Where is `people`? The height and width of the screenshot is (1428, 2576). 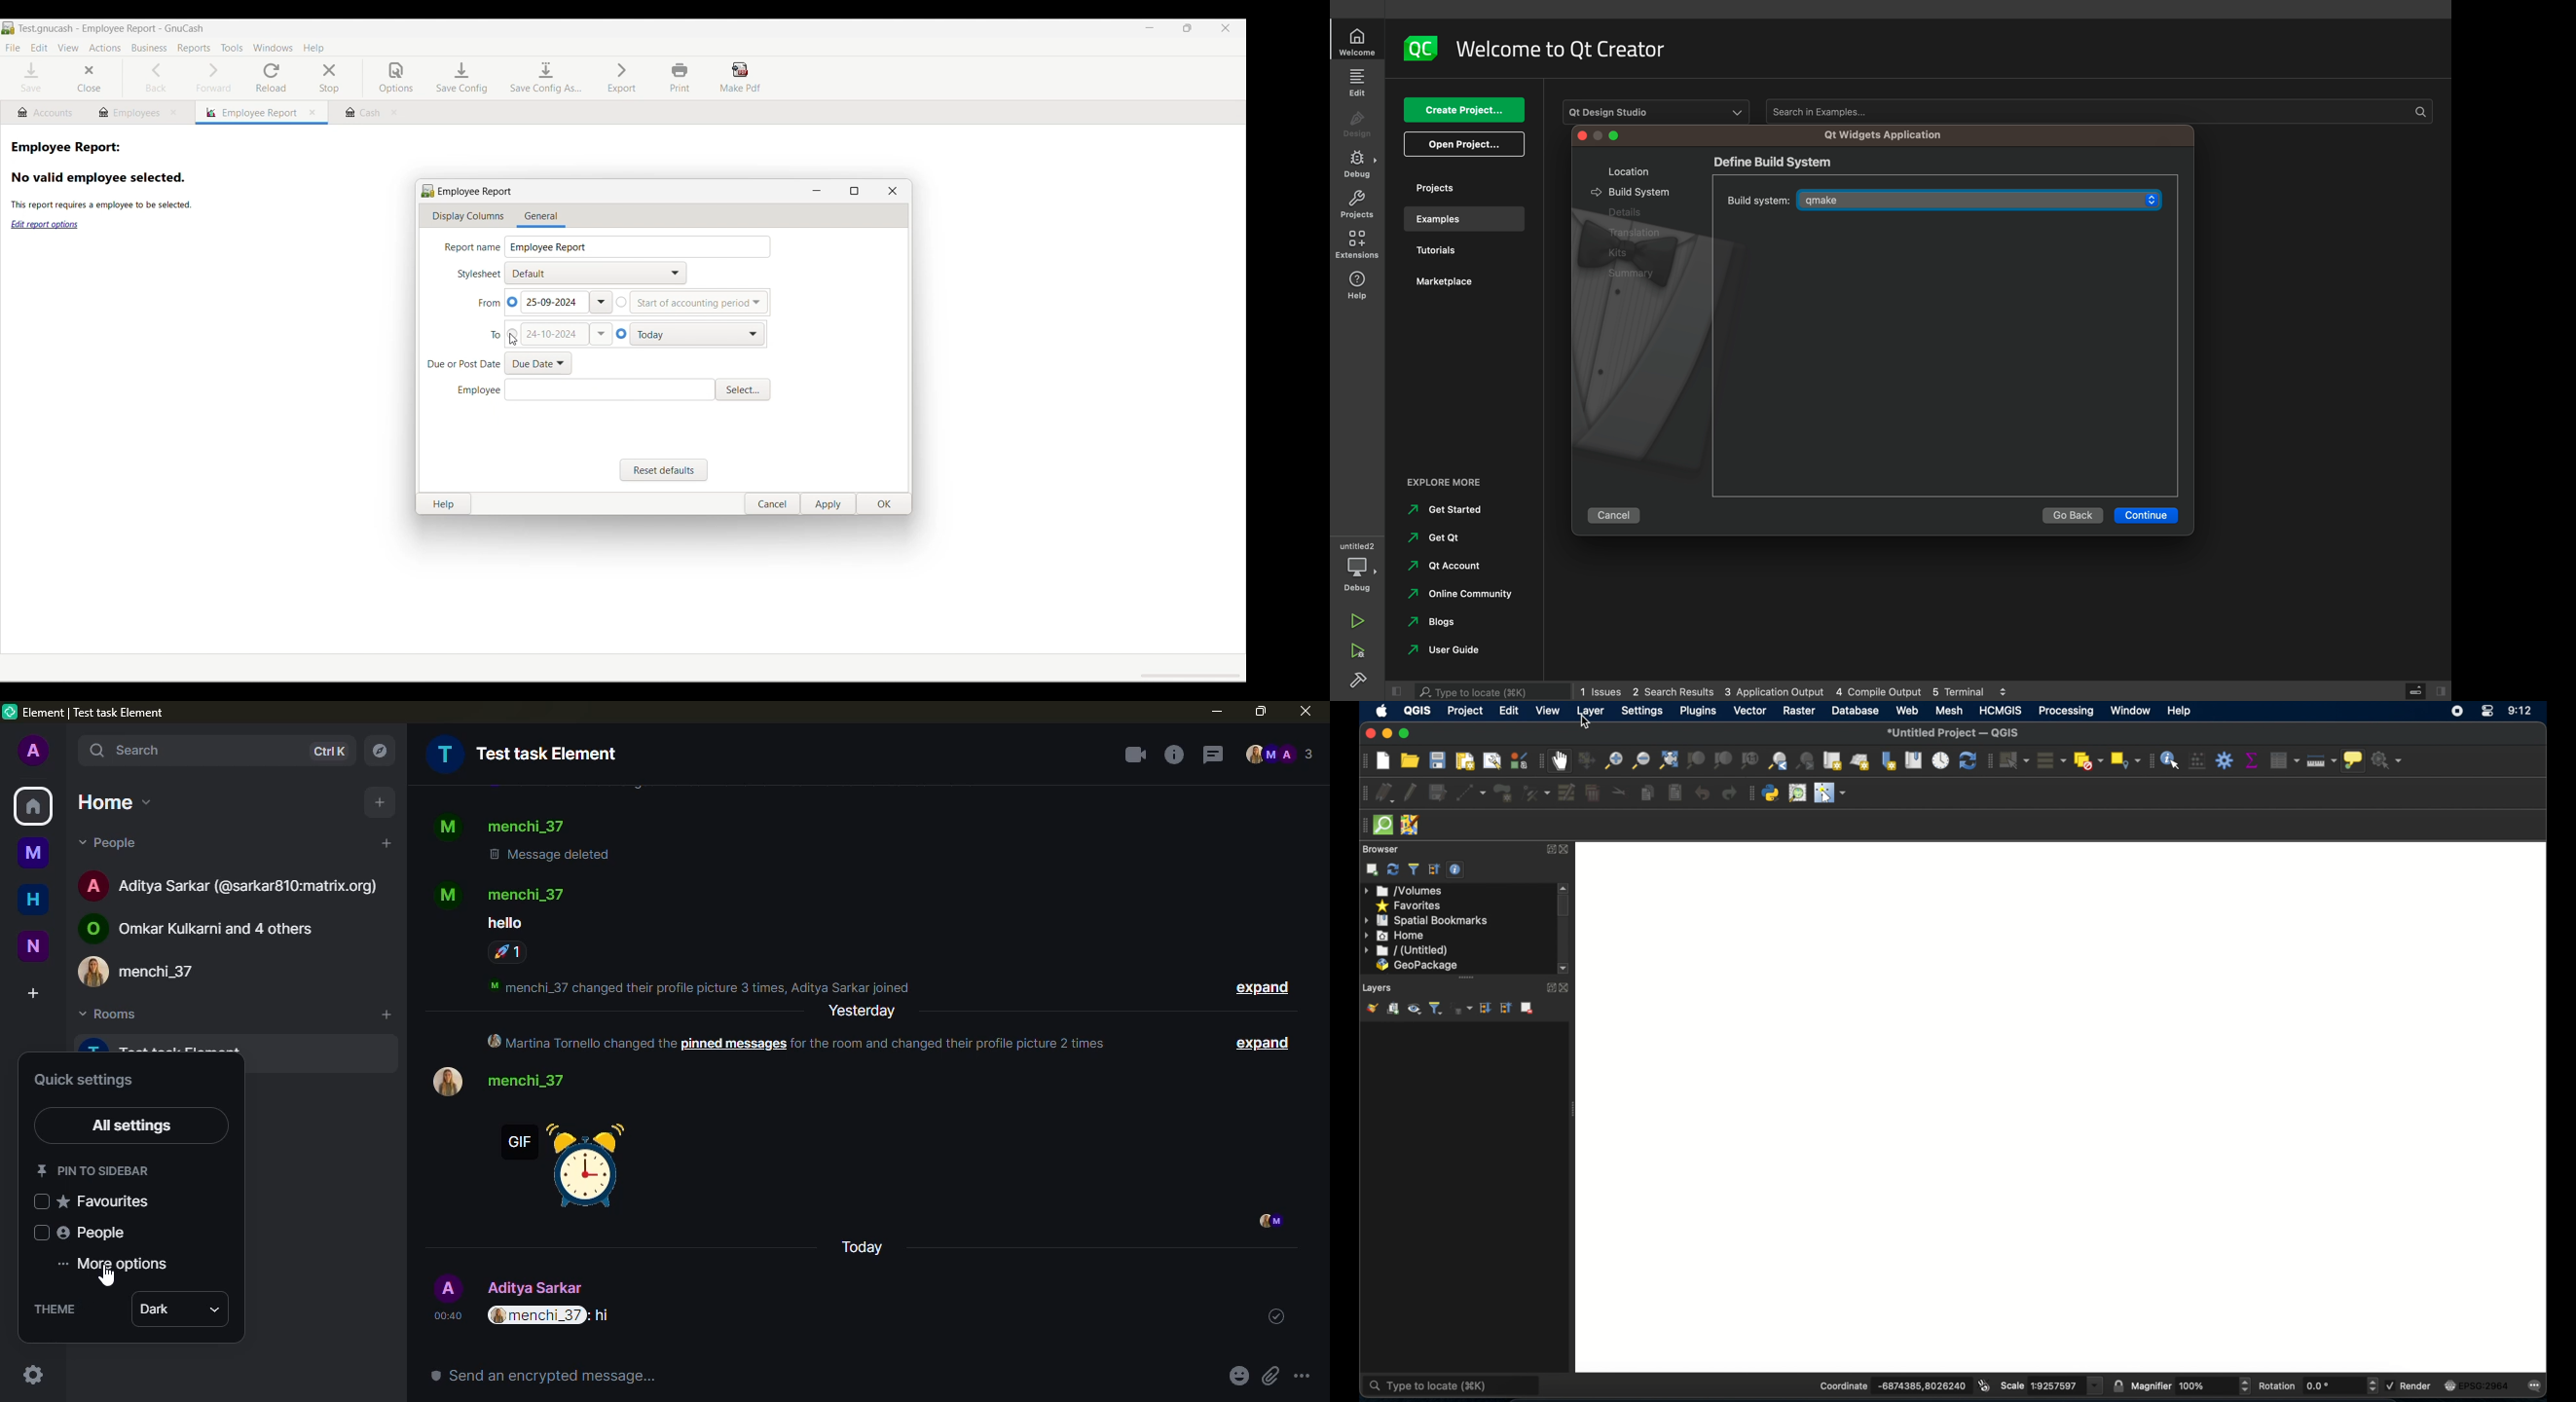
people is located at coordinates (95, 1233).